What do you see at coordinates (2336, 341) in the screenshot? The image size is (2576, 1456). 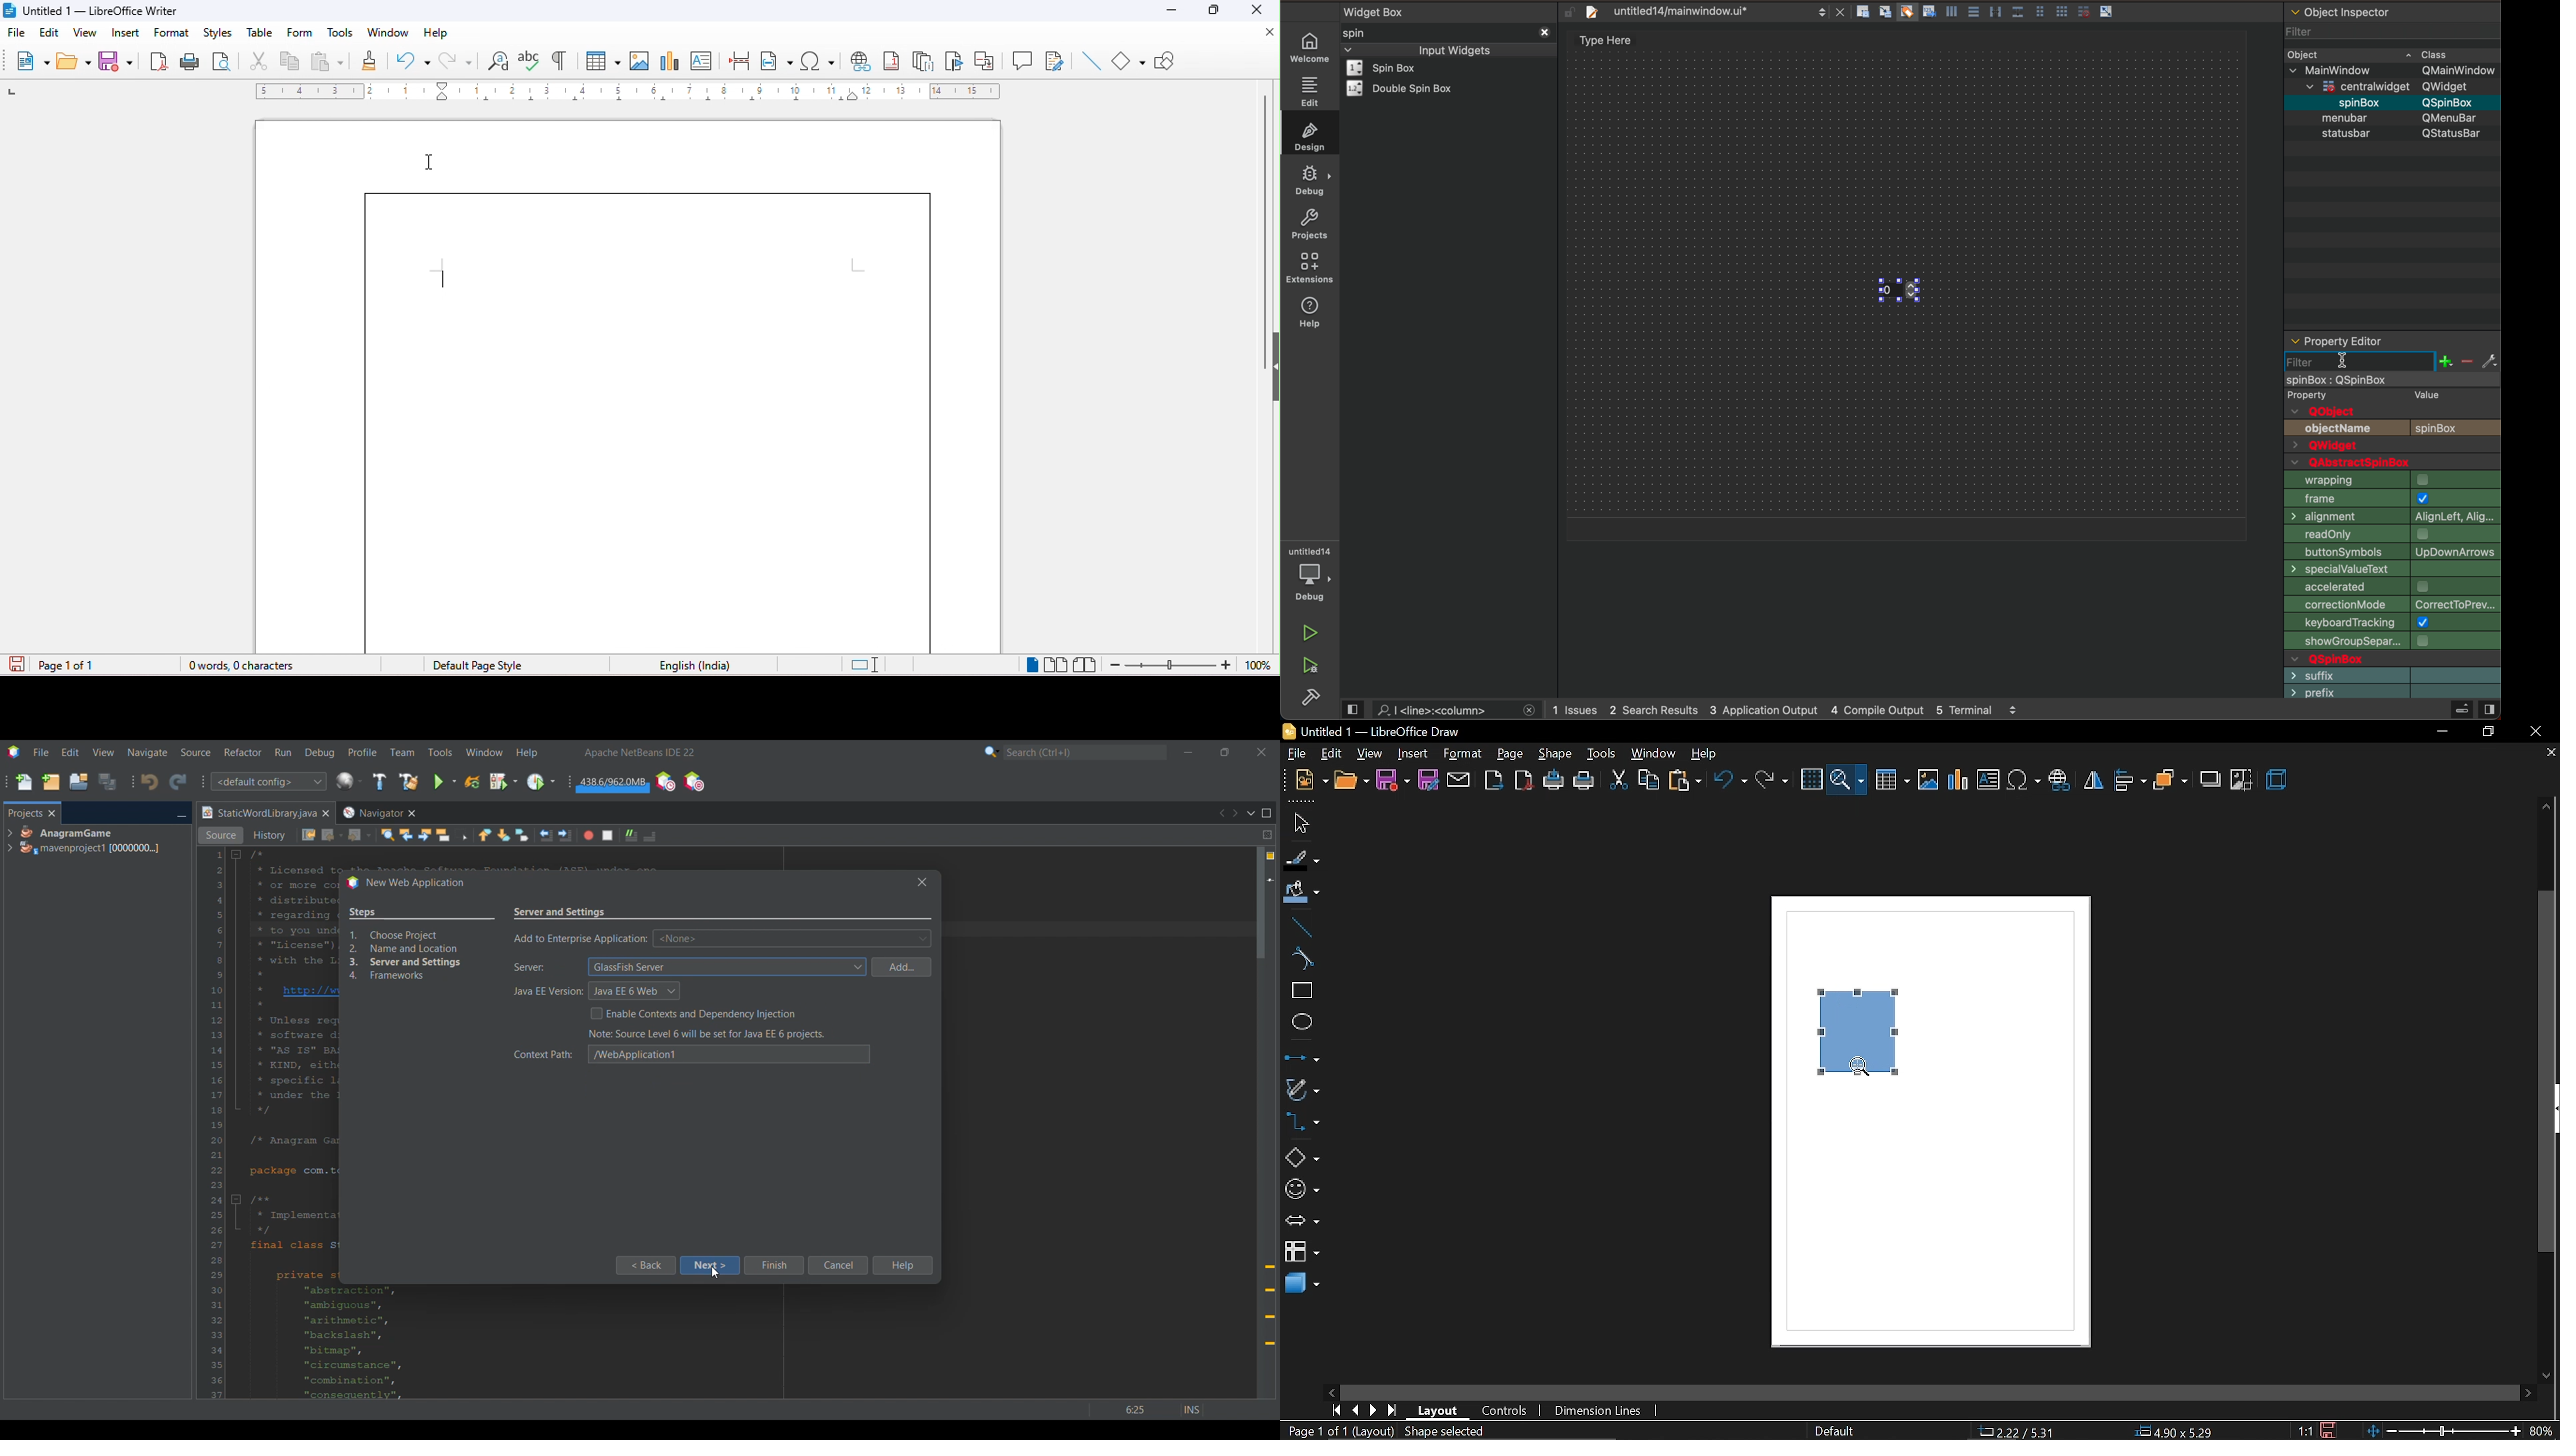 I see `editor` at bounding box center [2336, 341].